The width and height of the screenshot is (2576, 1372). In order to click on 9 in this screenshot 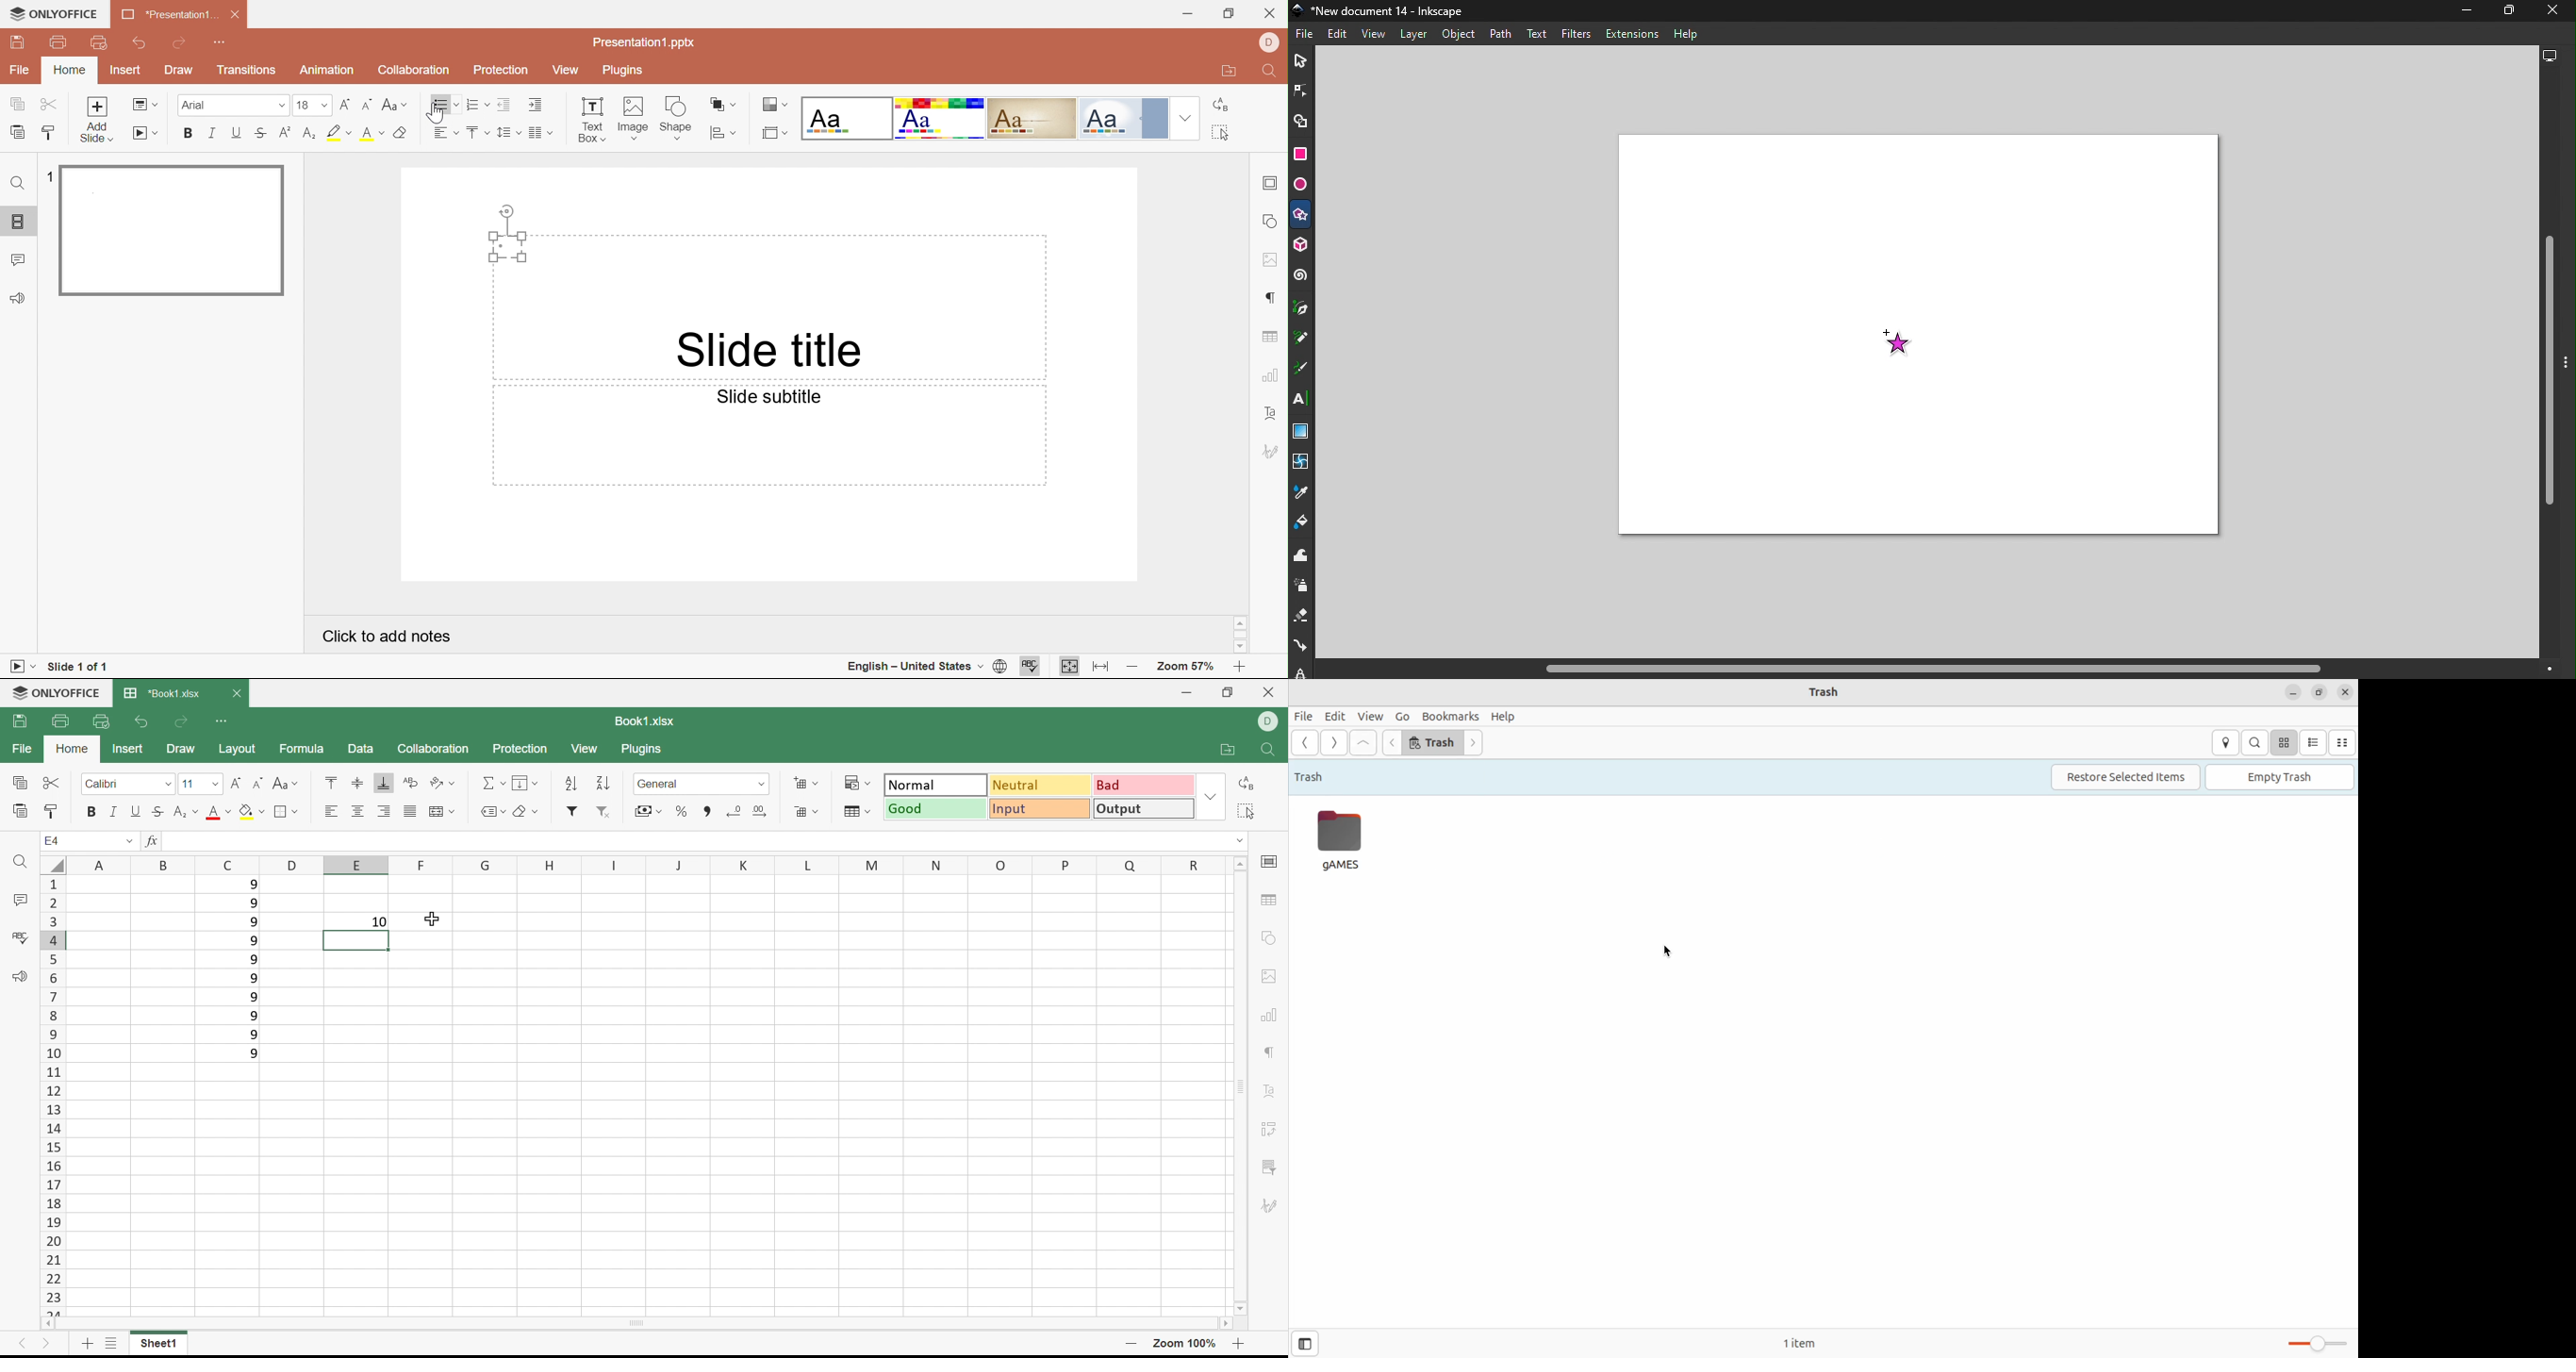, I will do `click(254, 978)`.